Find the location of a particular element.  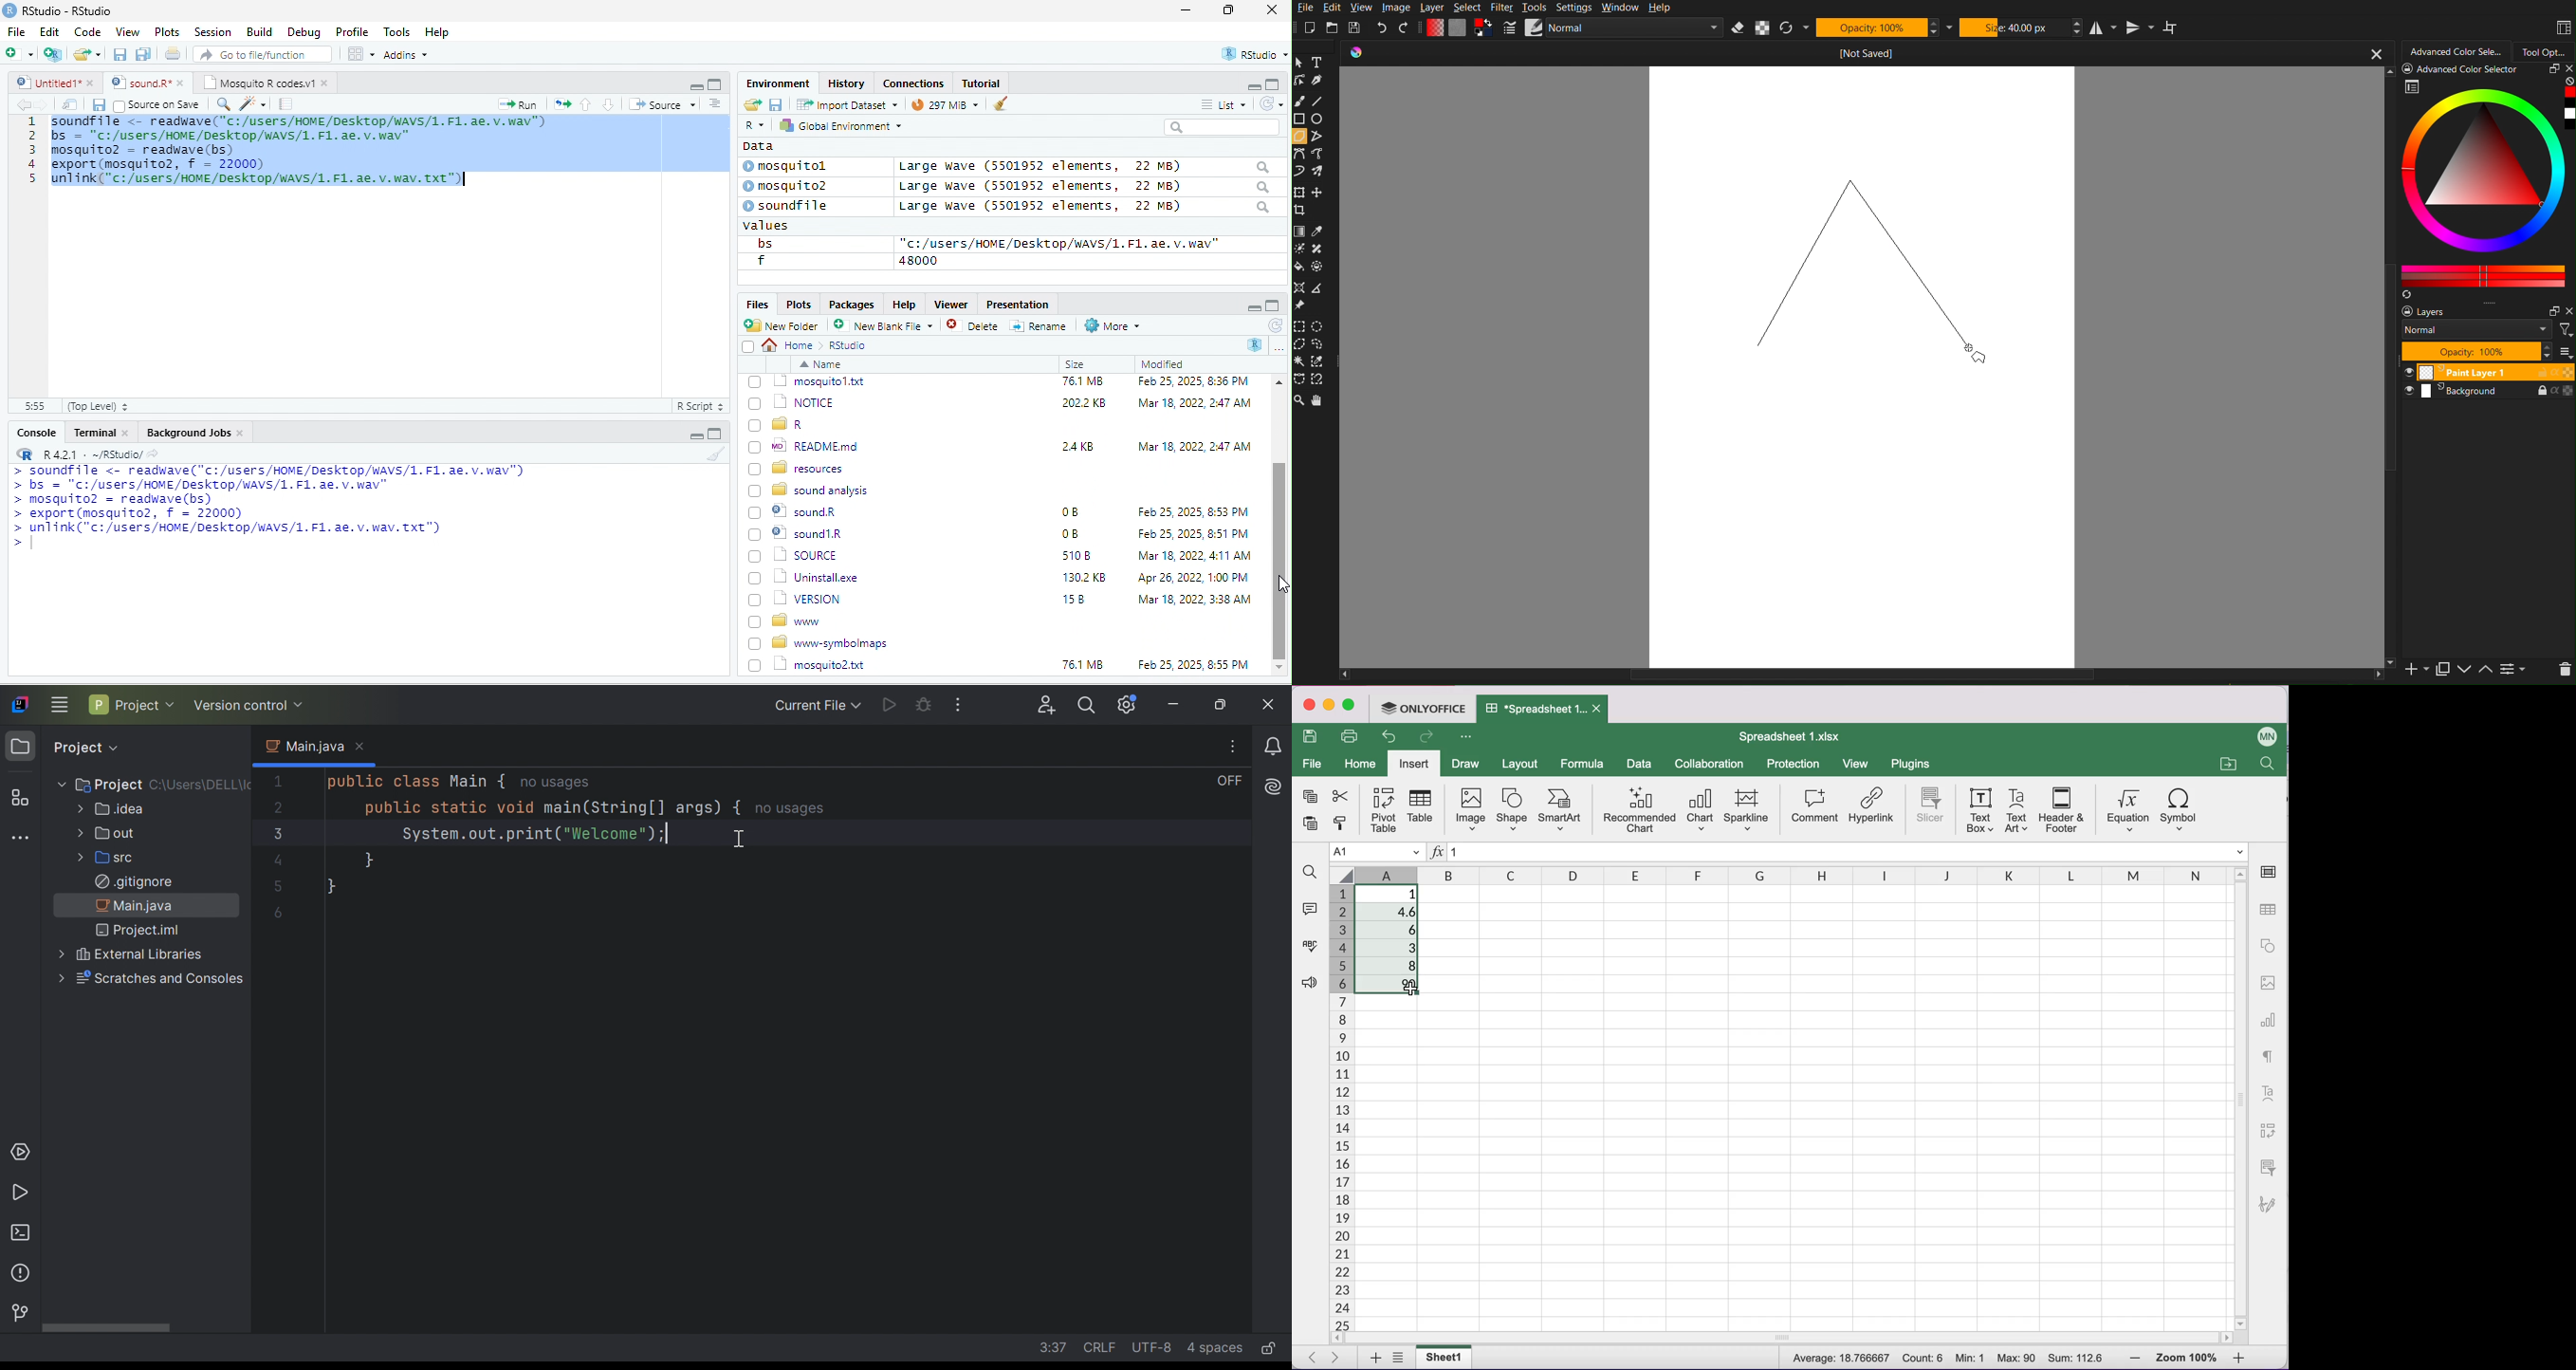

48000 is located at coordinates (919, 260).